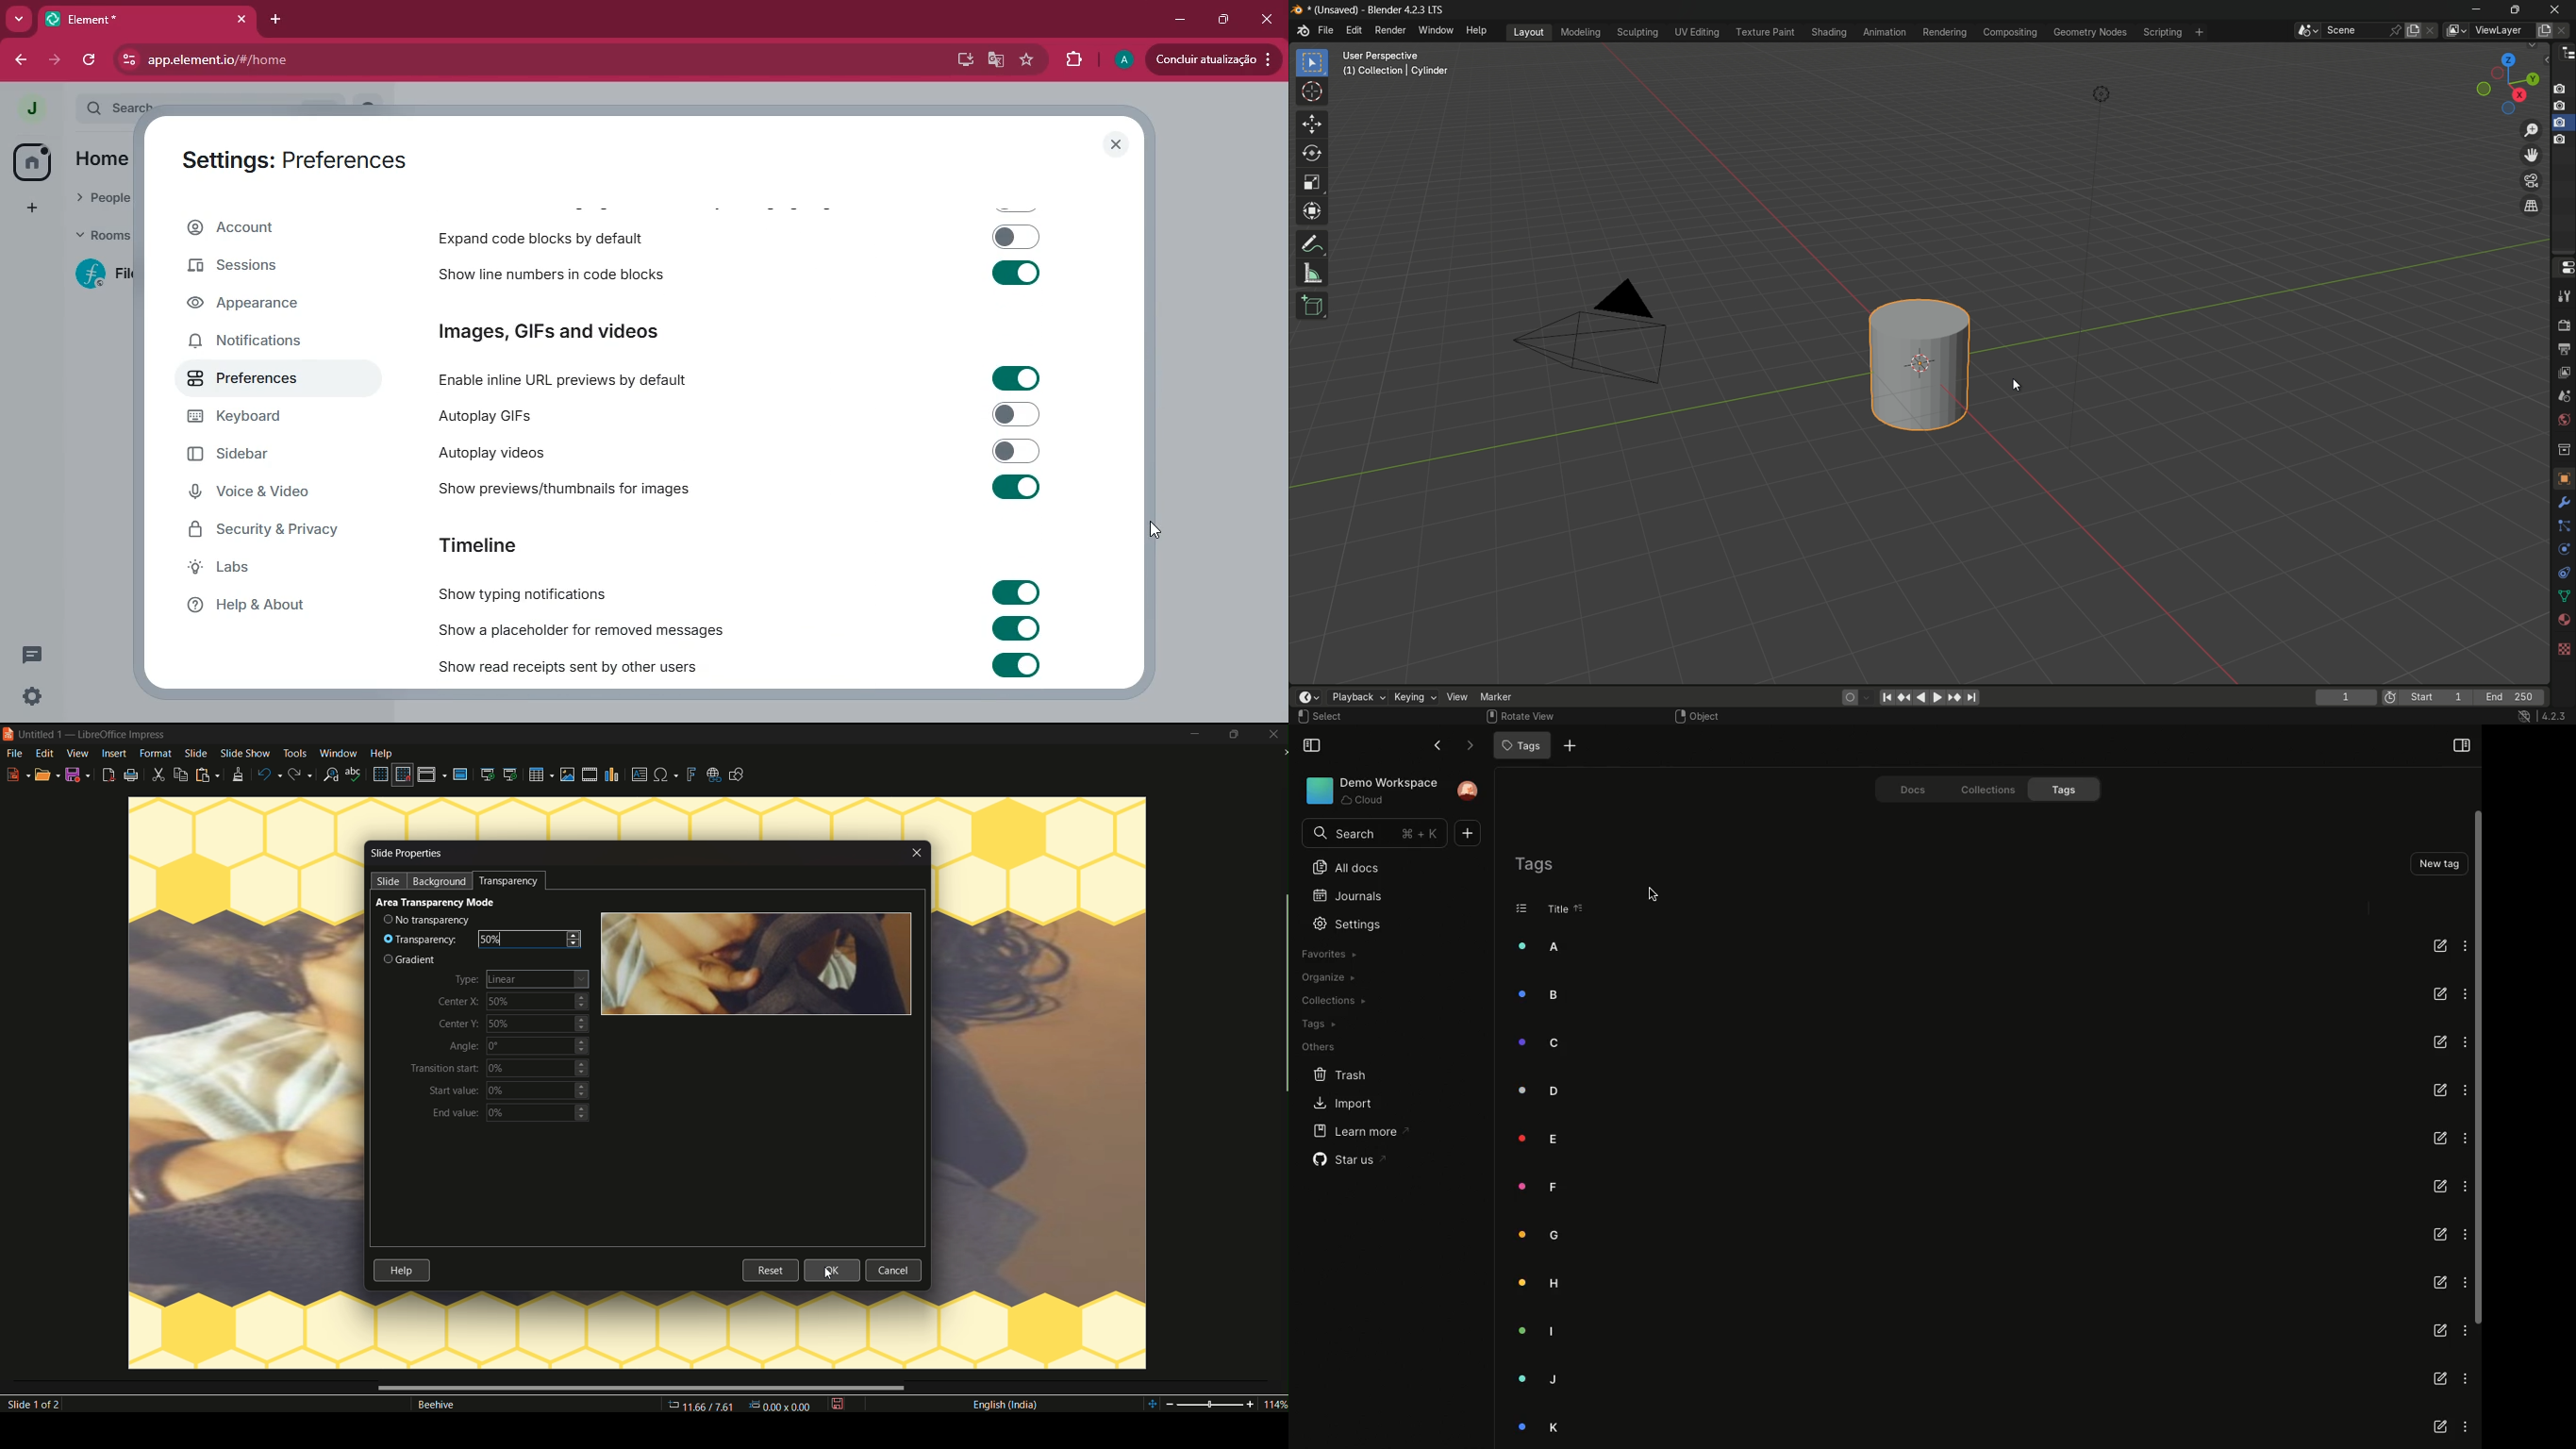 This screenshot has height=1456, width=2576. What do you see at coordinates (614, 774) in the screenshot?
I see `insert chart` at bounding box center [614, 774].